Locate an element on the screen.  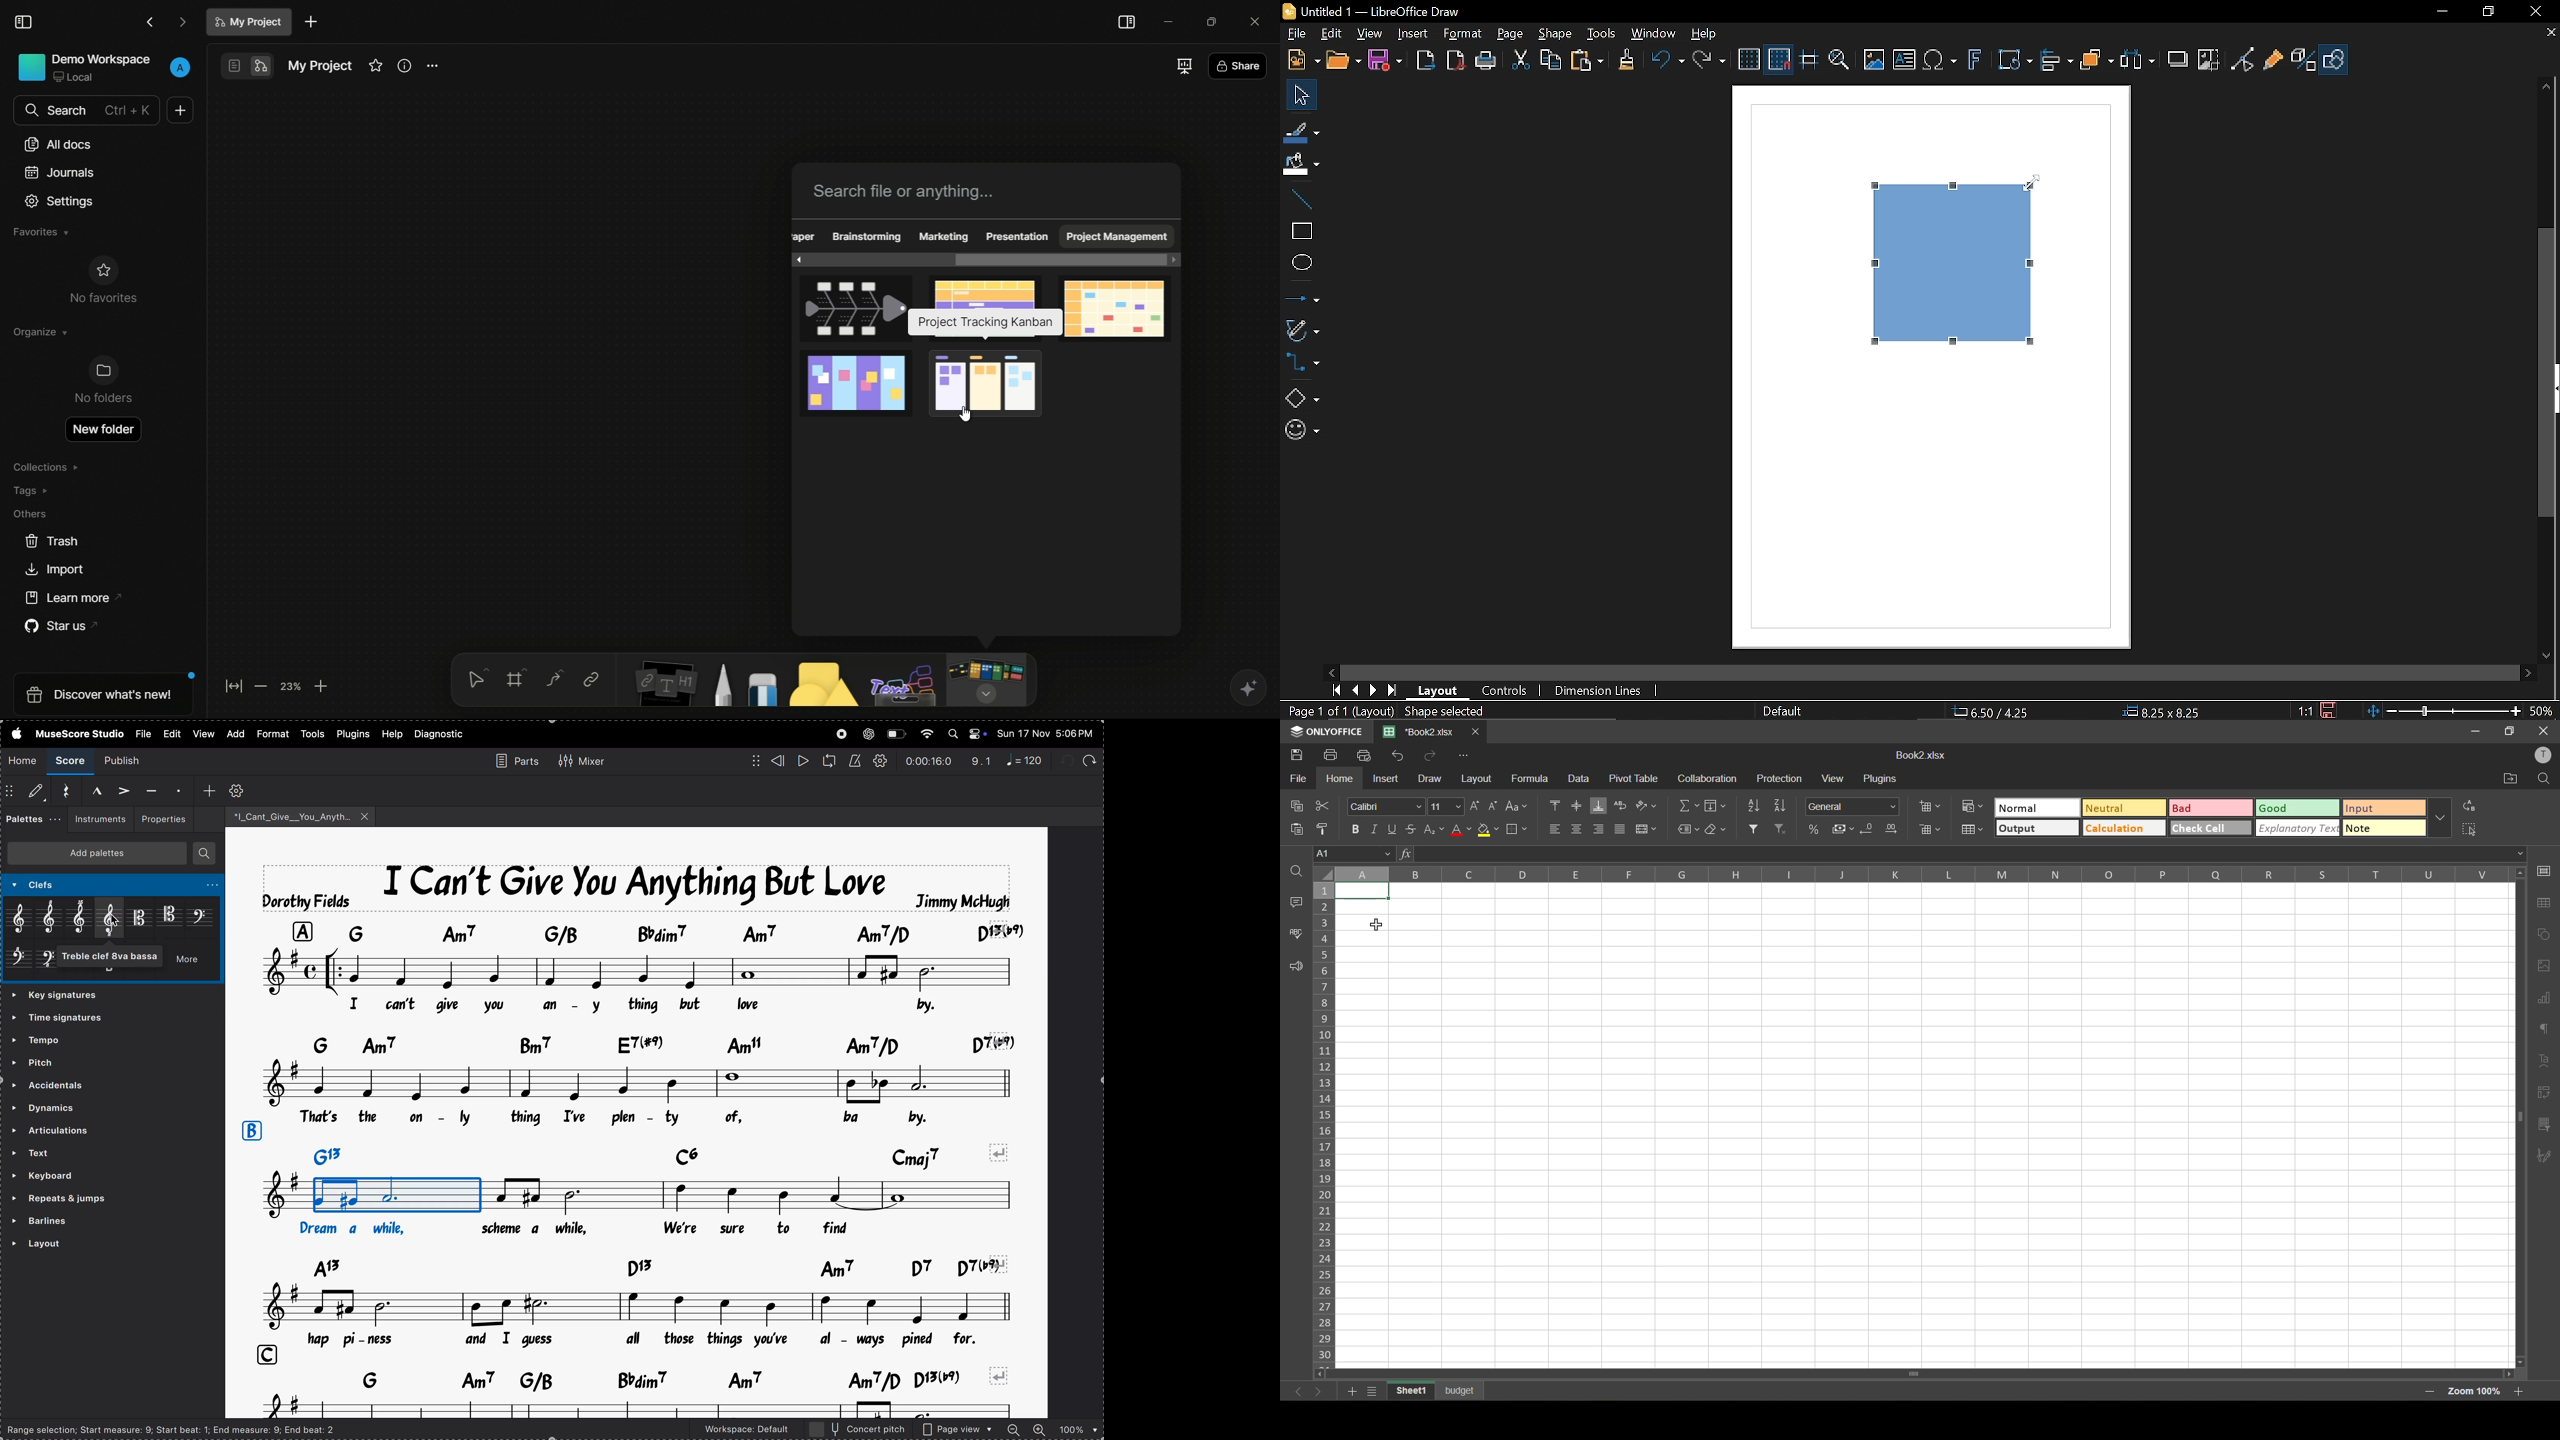
8.25x8.25 (Object Size) is located at coordinates (2160, 712).